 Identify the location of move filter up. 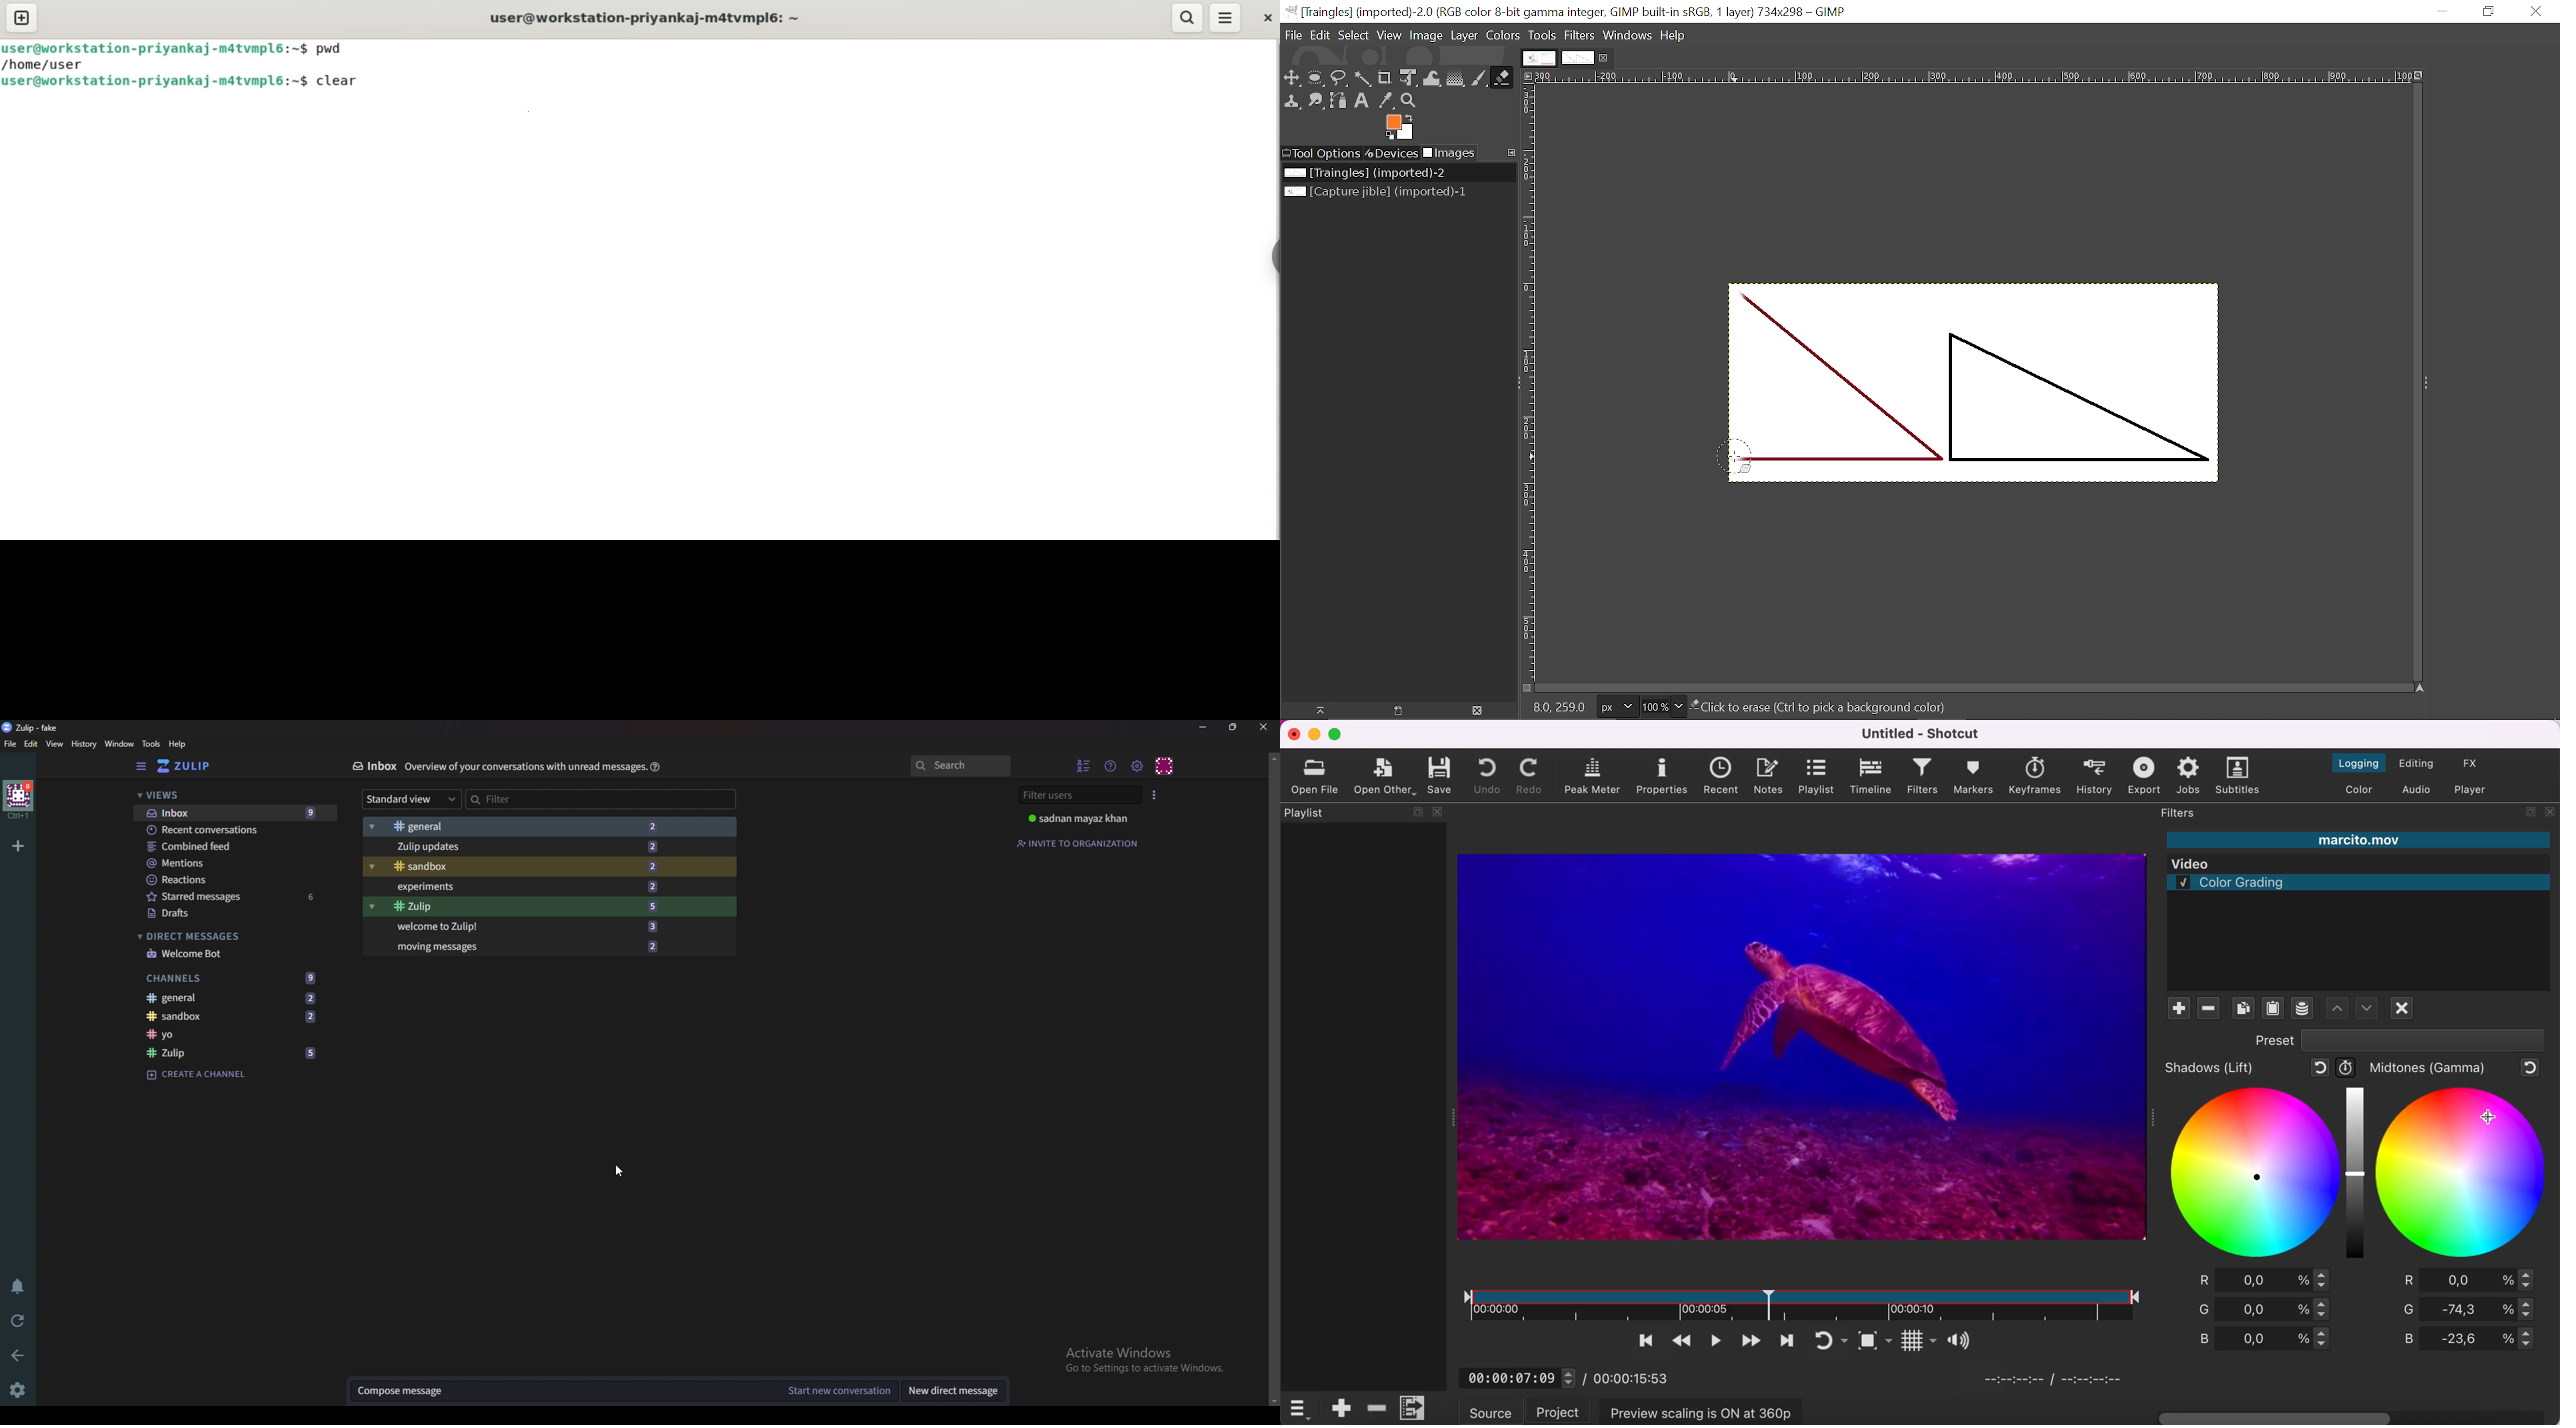
(2365, 1010).